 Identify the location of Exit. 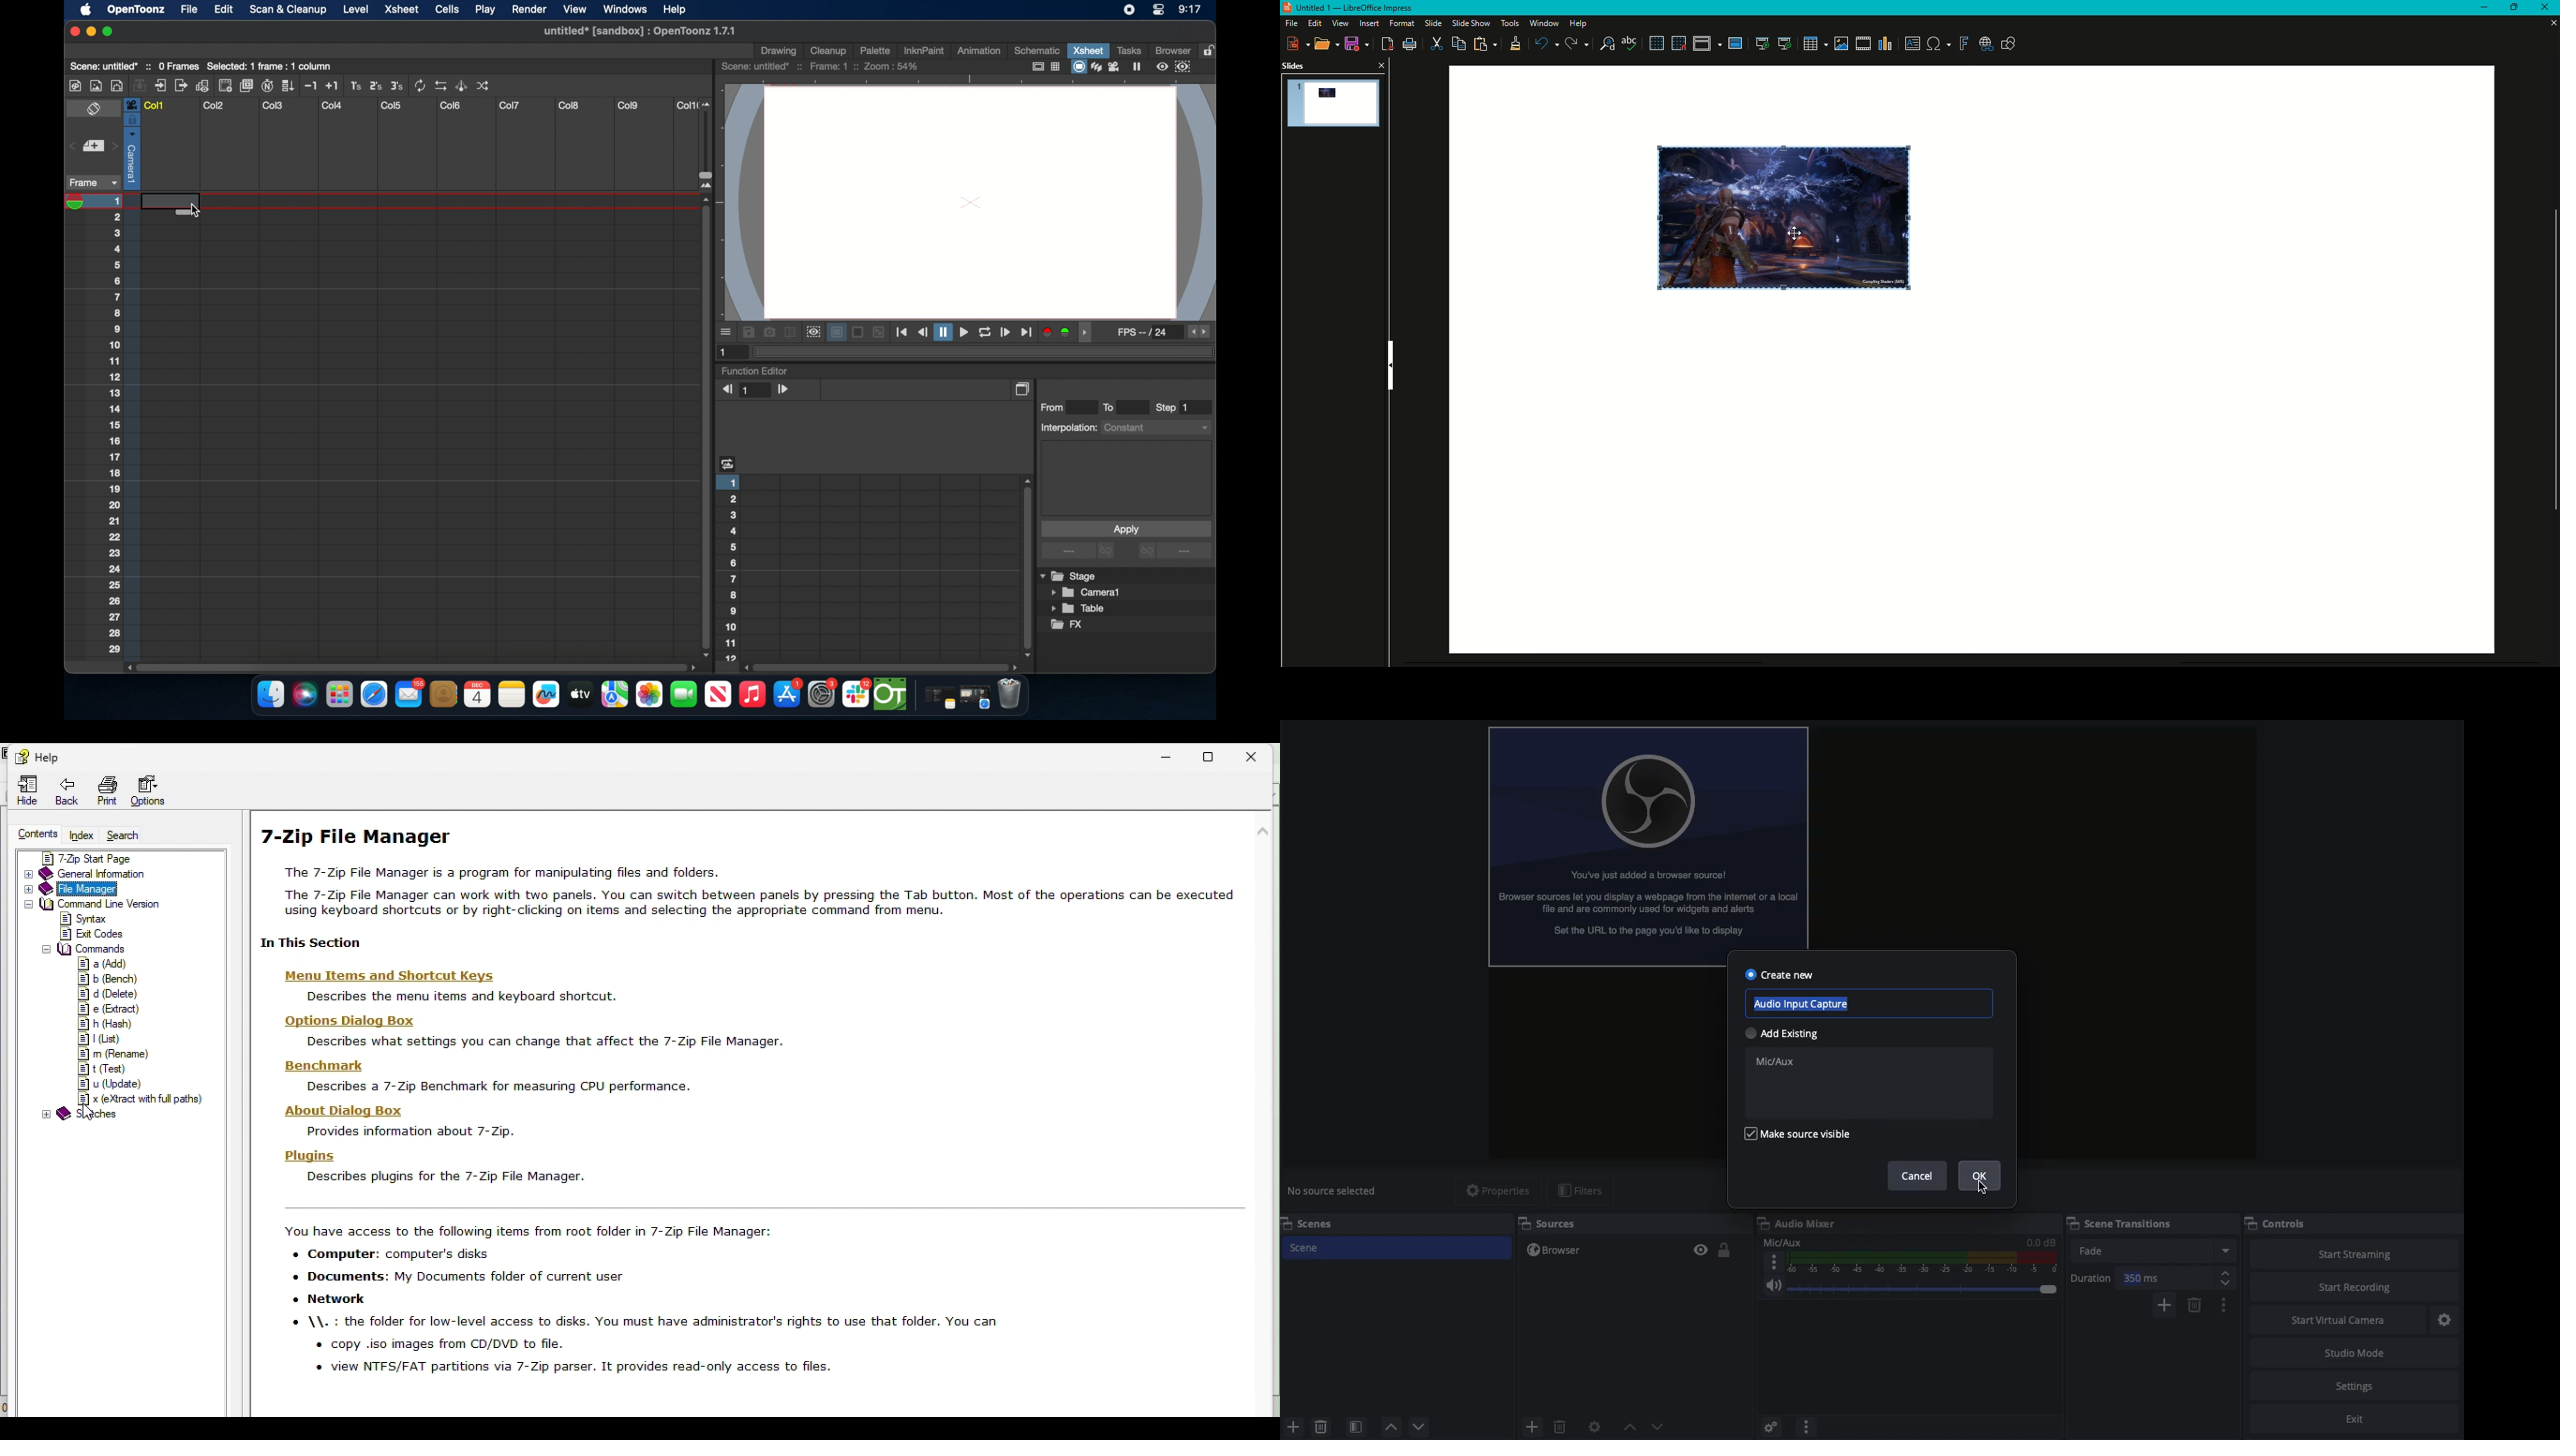
(2340, 1419).